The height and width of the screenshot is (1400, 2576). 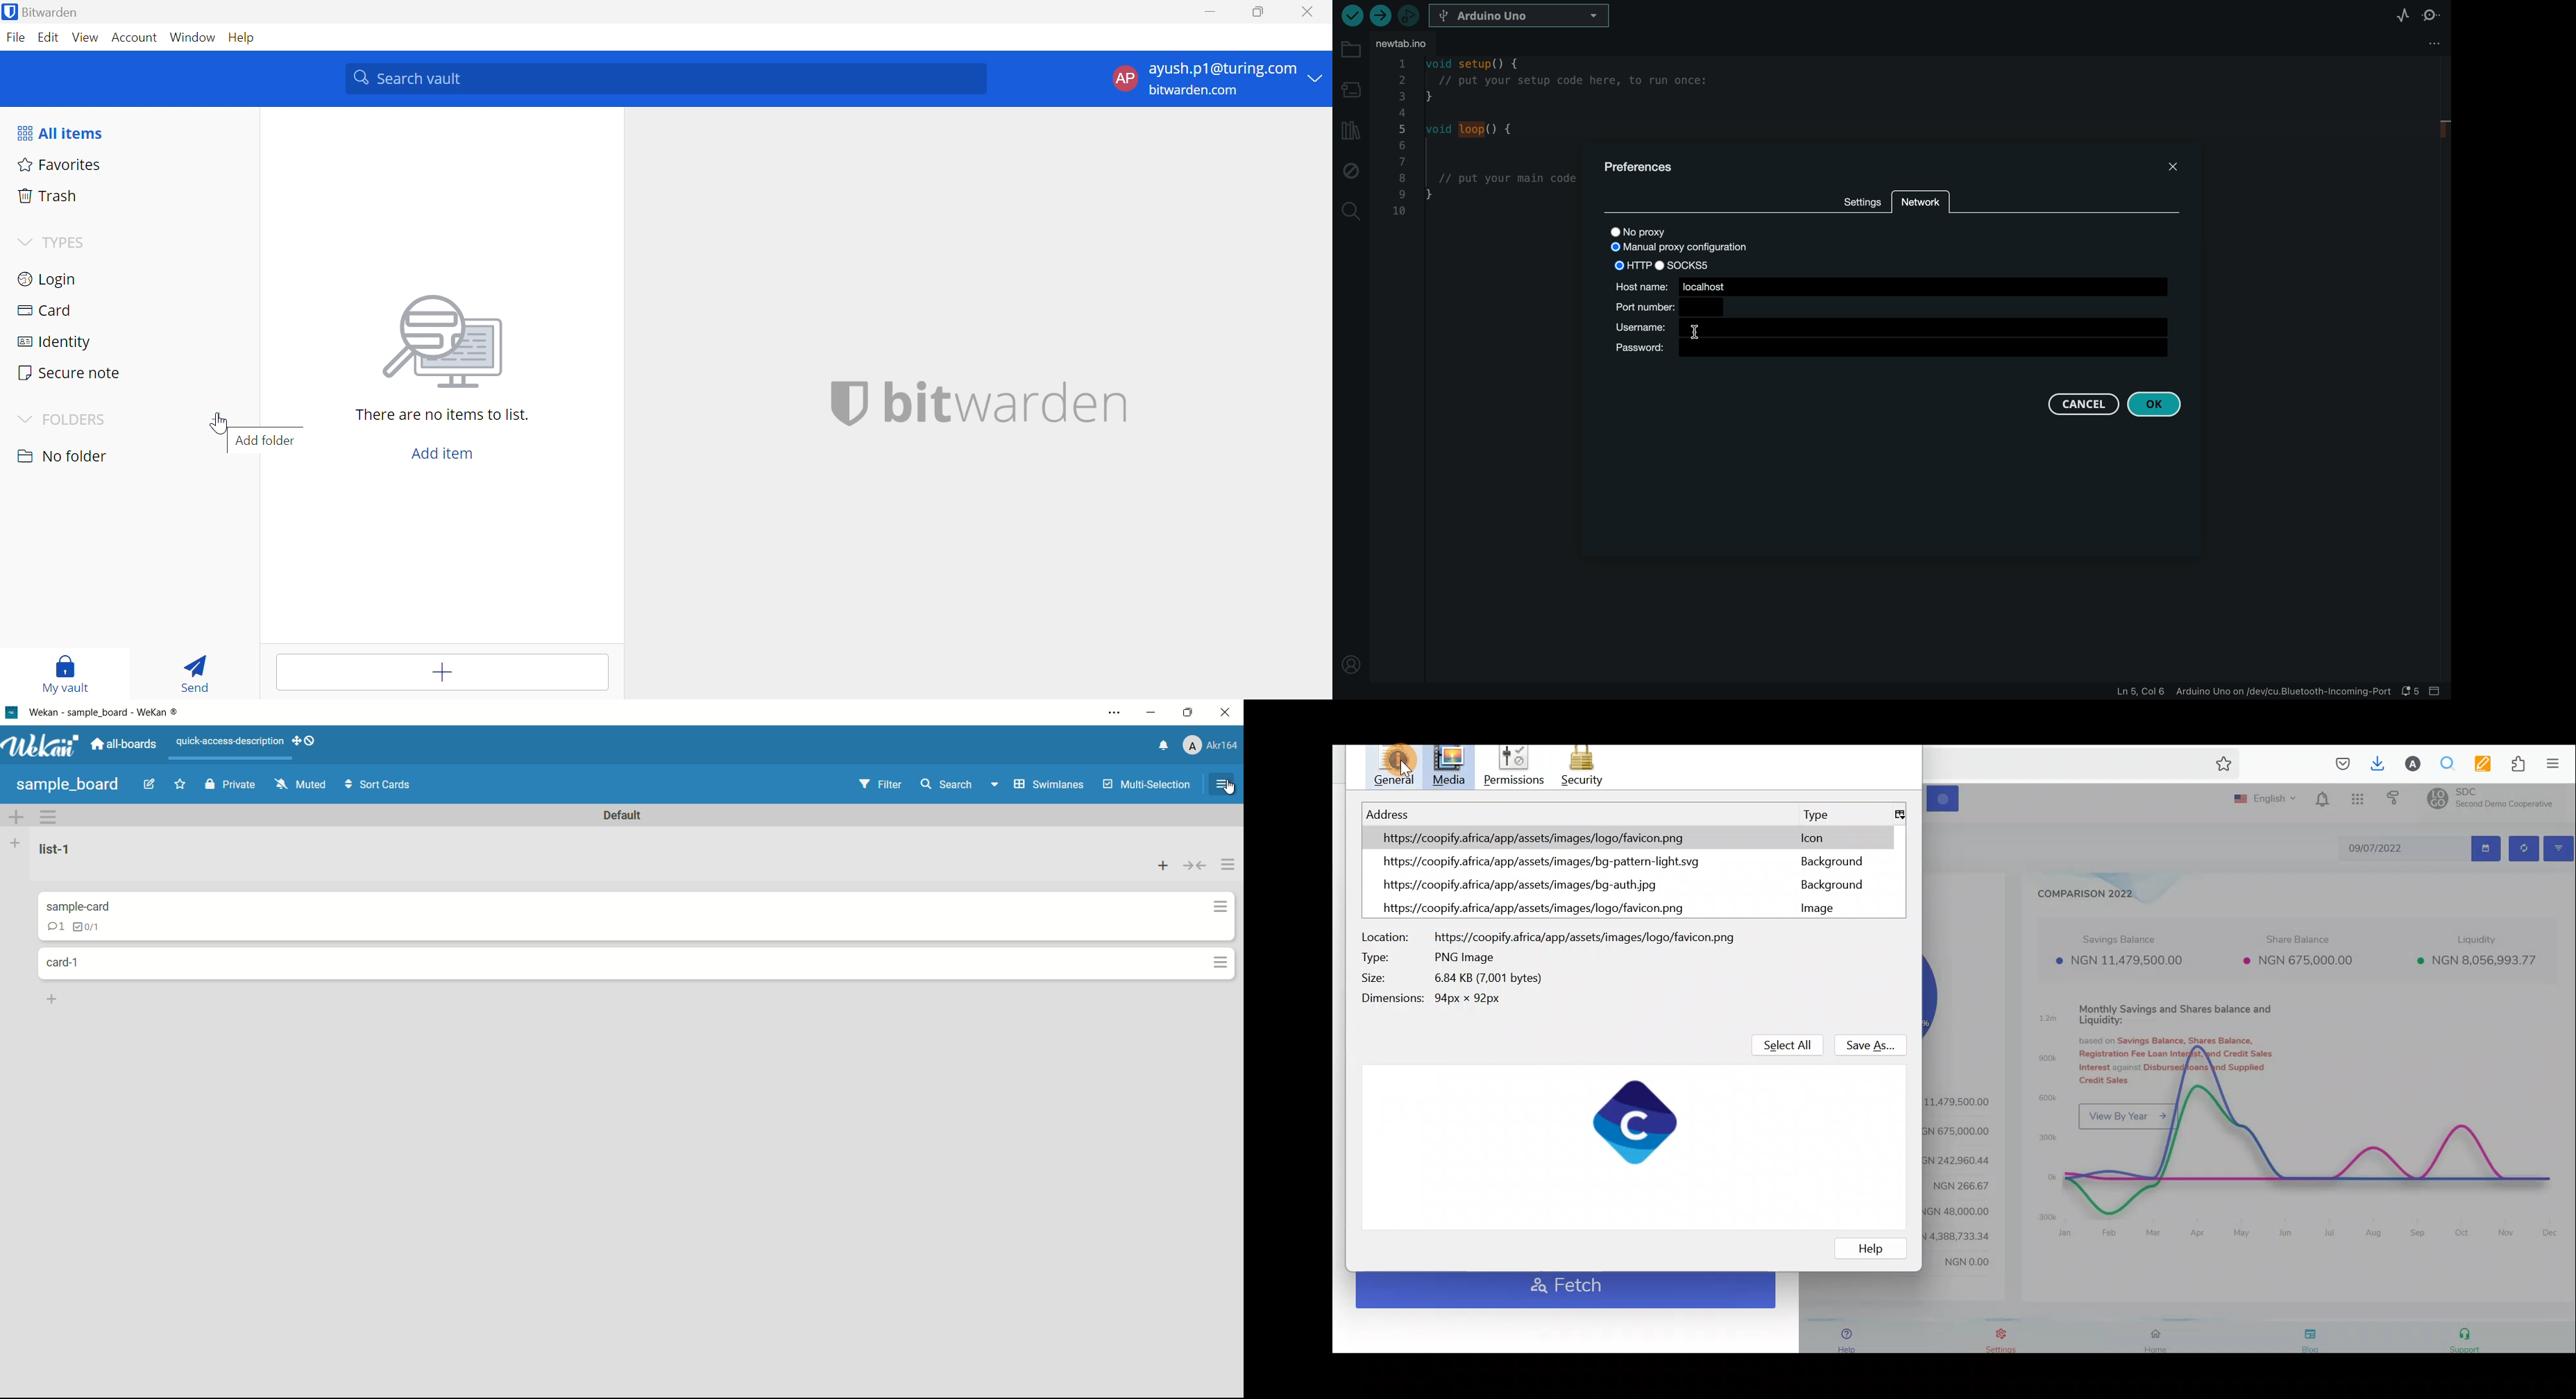 I want to click on Select all, so click(x=1778, y=1041).